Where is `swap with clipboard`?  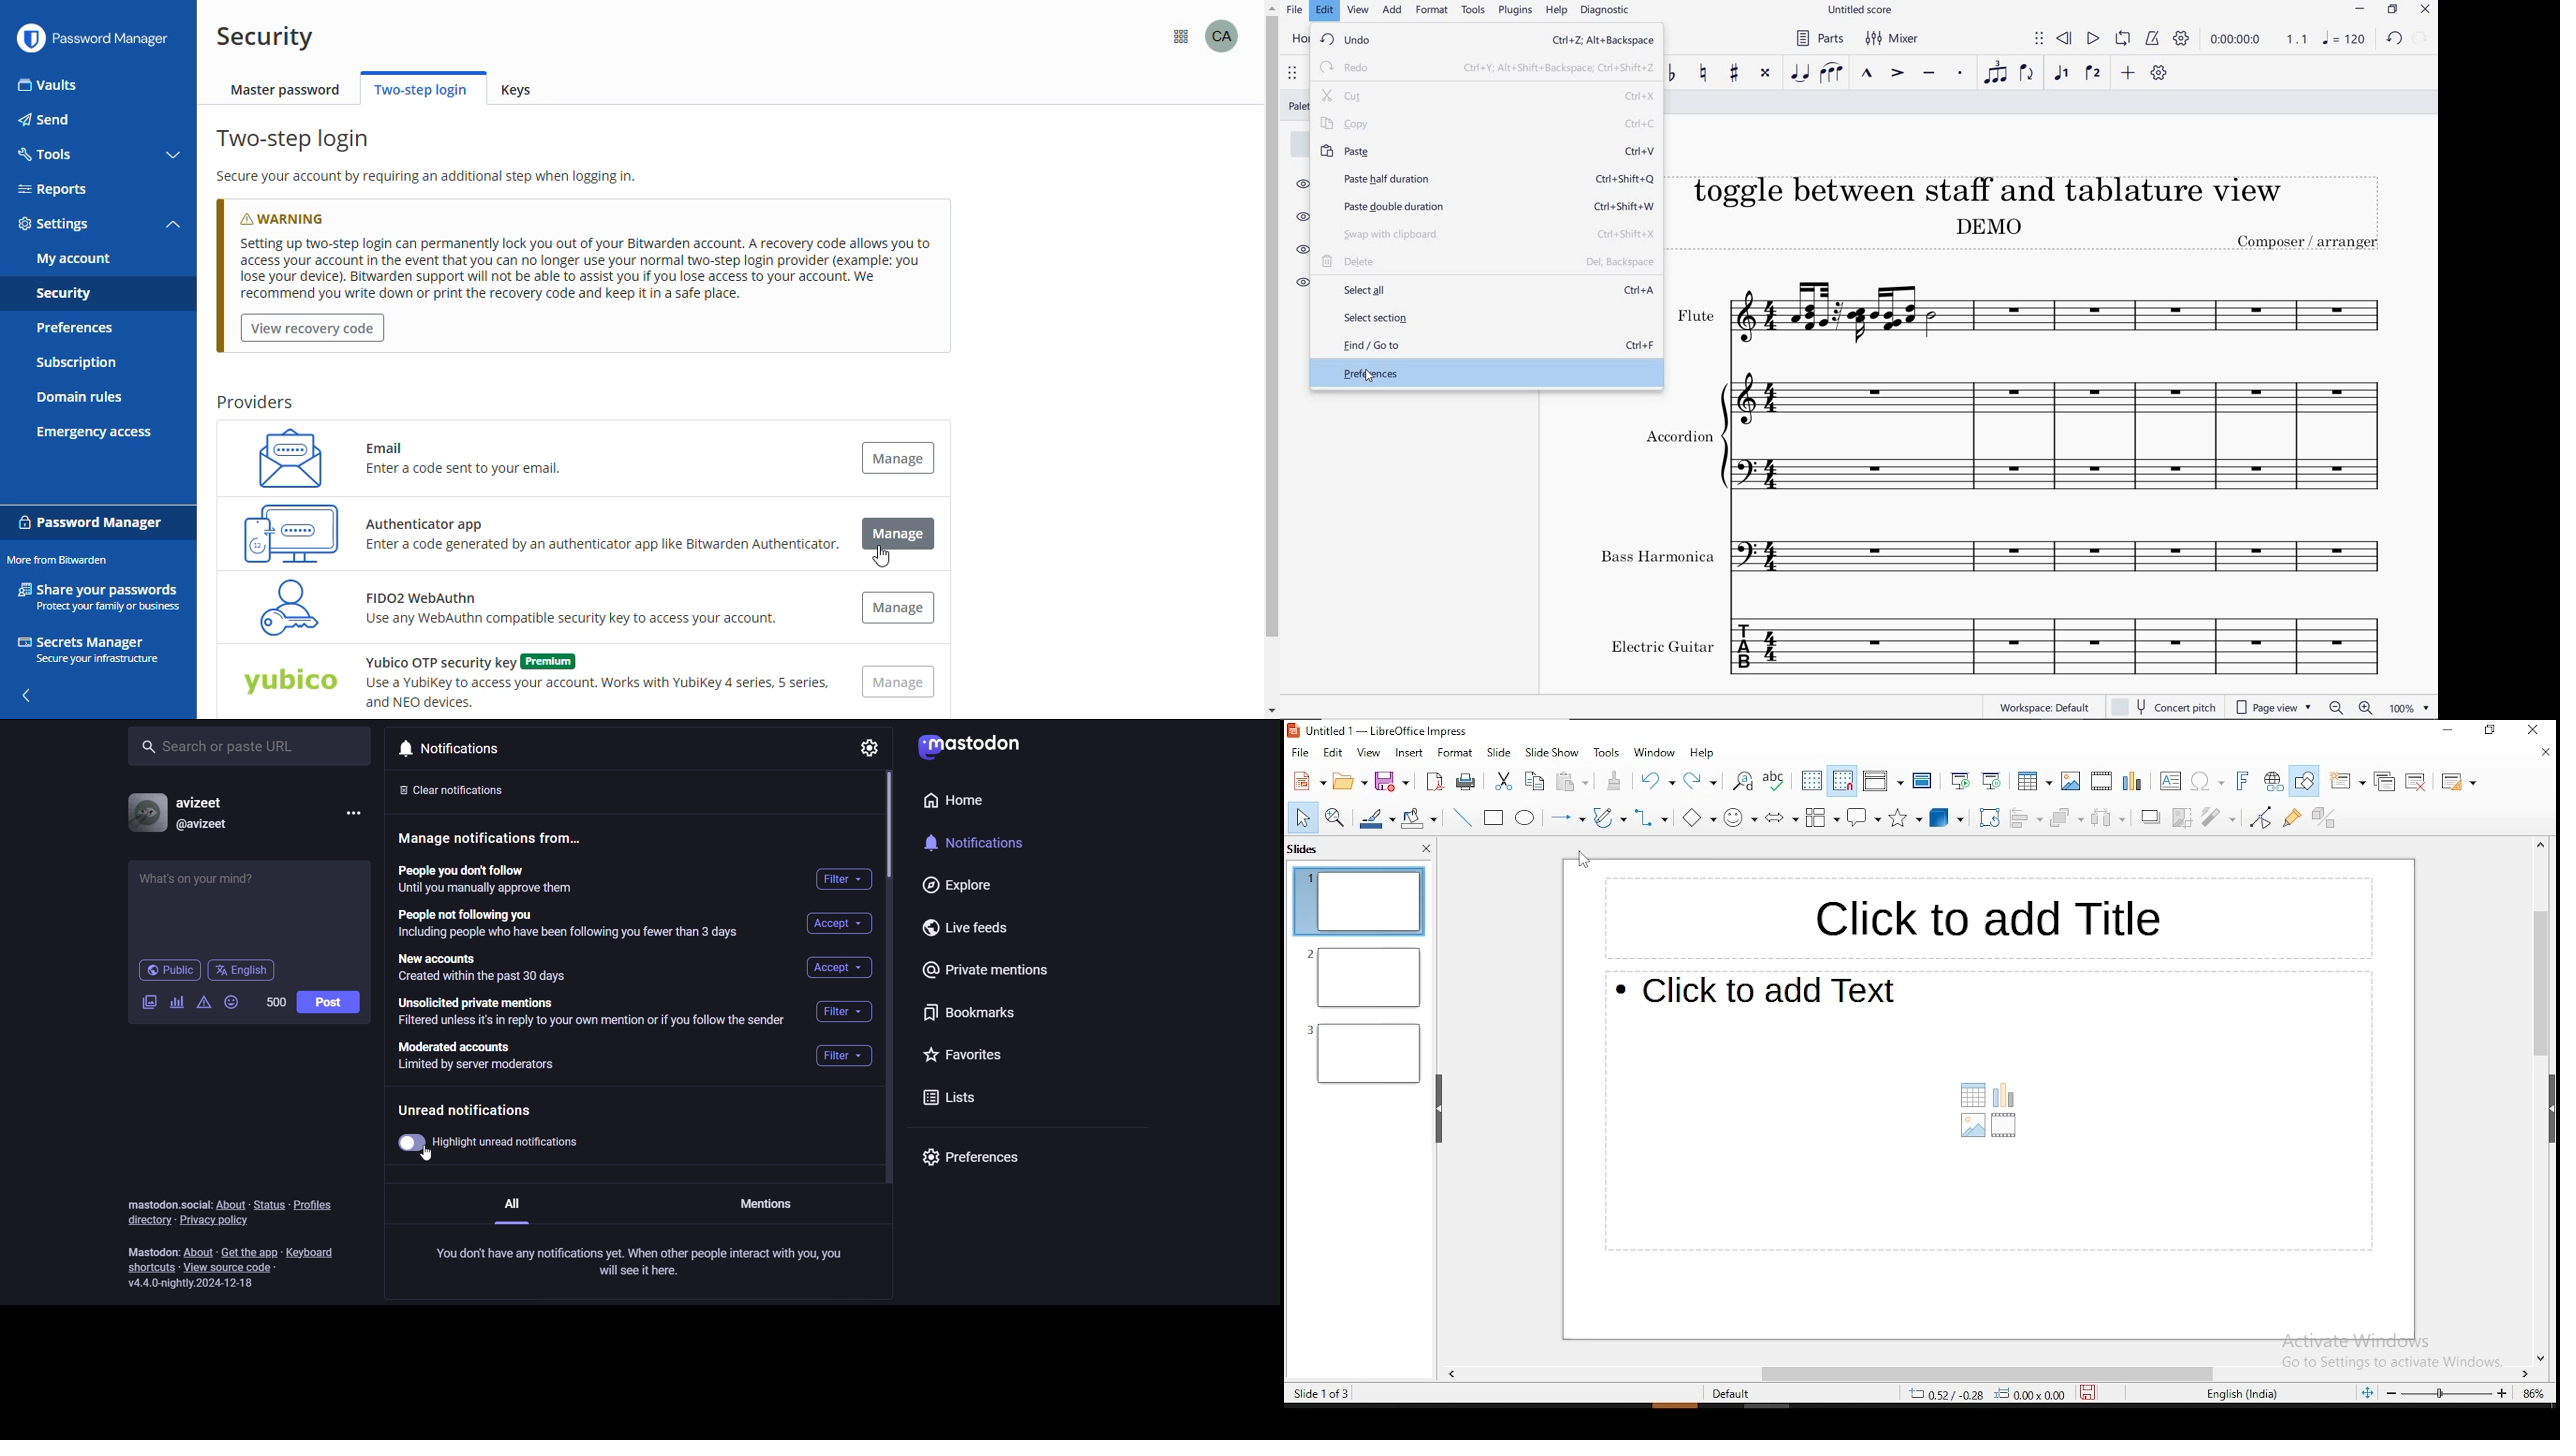
swap with clipboard is located at coordinates (1488, 236).